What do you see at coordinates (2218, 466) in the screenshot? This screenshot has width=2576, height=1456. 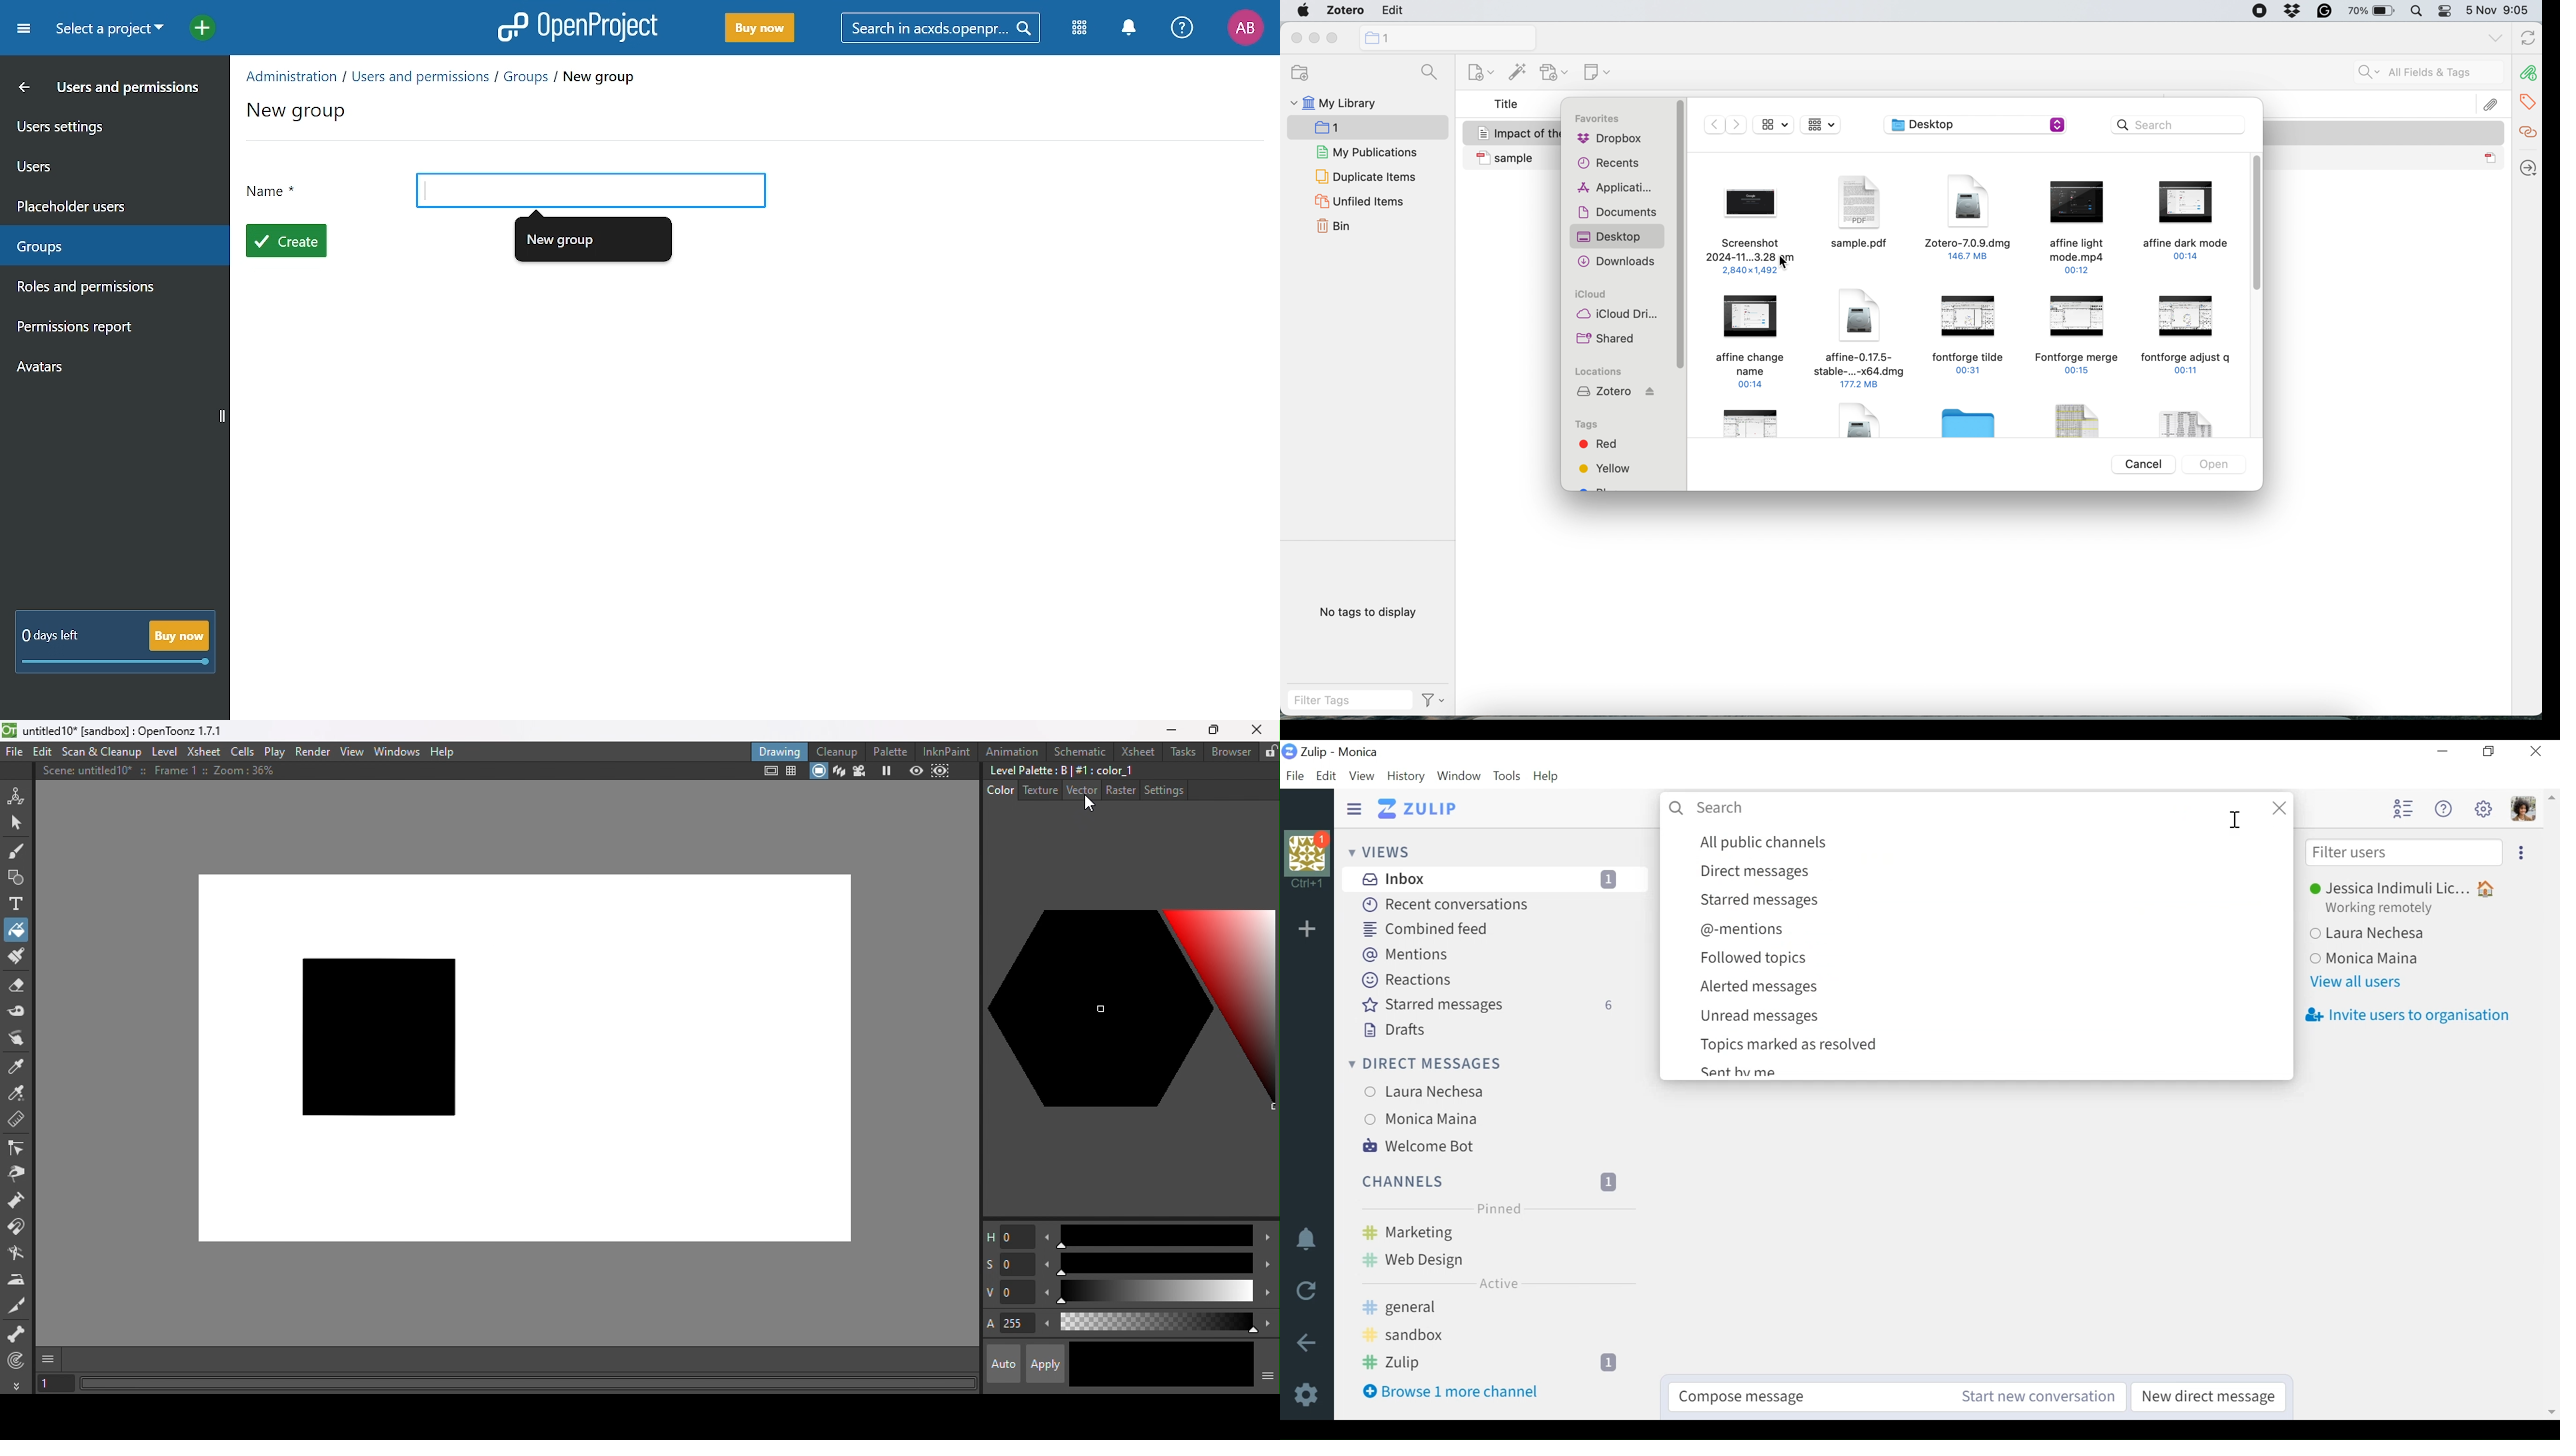 I see `open` at bounding box center [2218, 466].